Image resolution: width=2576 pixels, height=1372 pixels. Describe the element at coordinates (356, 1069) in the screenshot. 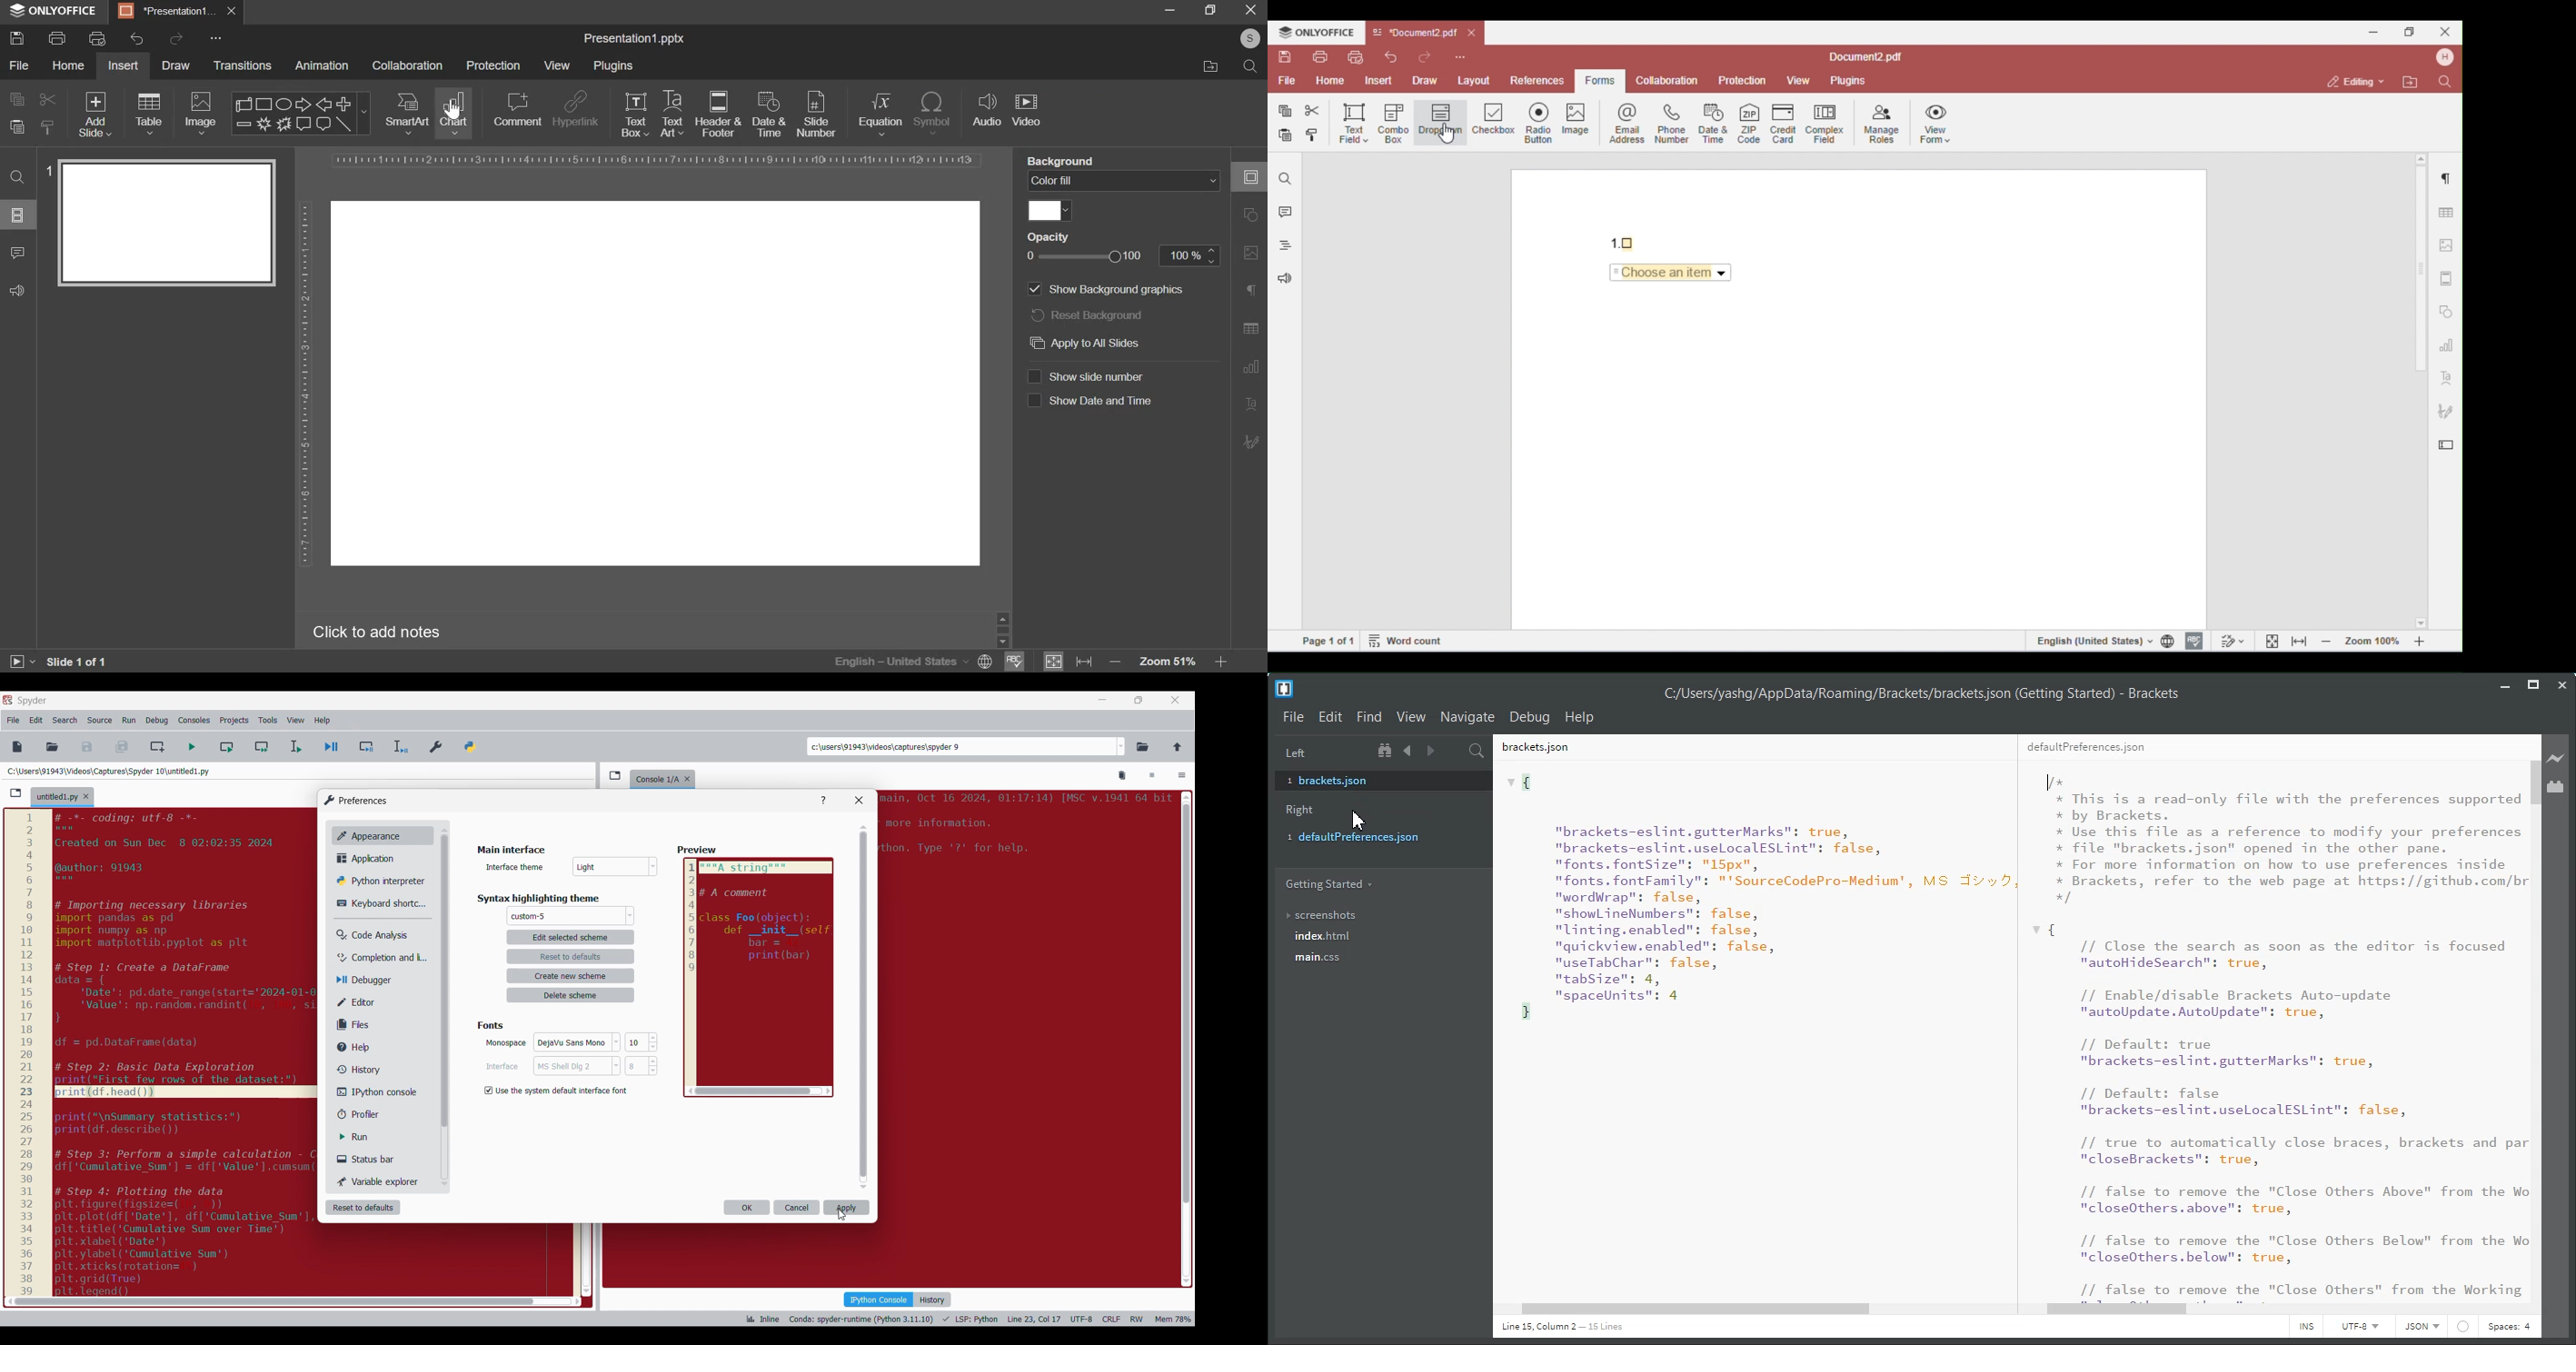

I see `History` at that location.